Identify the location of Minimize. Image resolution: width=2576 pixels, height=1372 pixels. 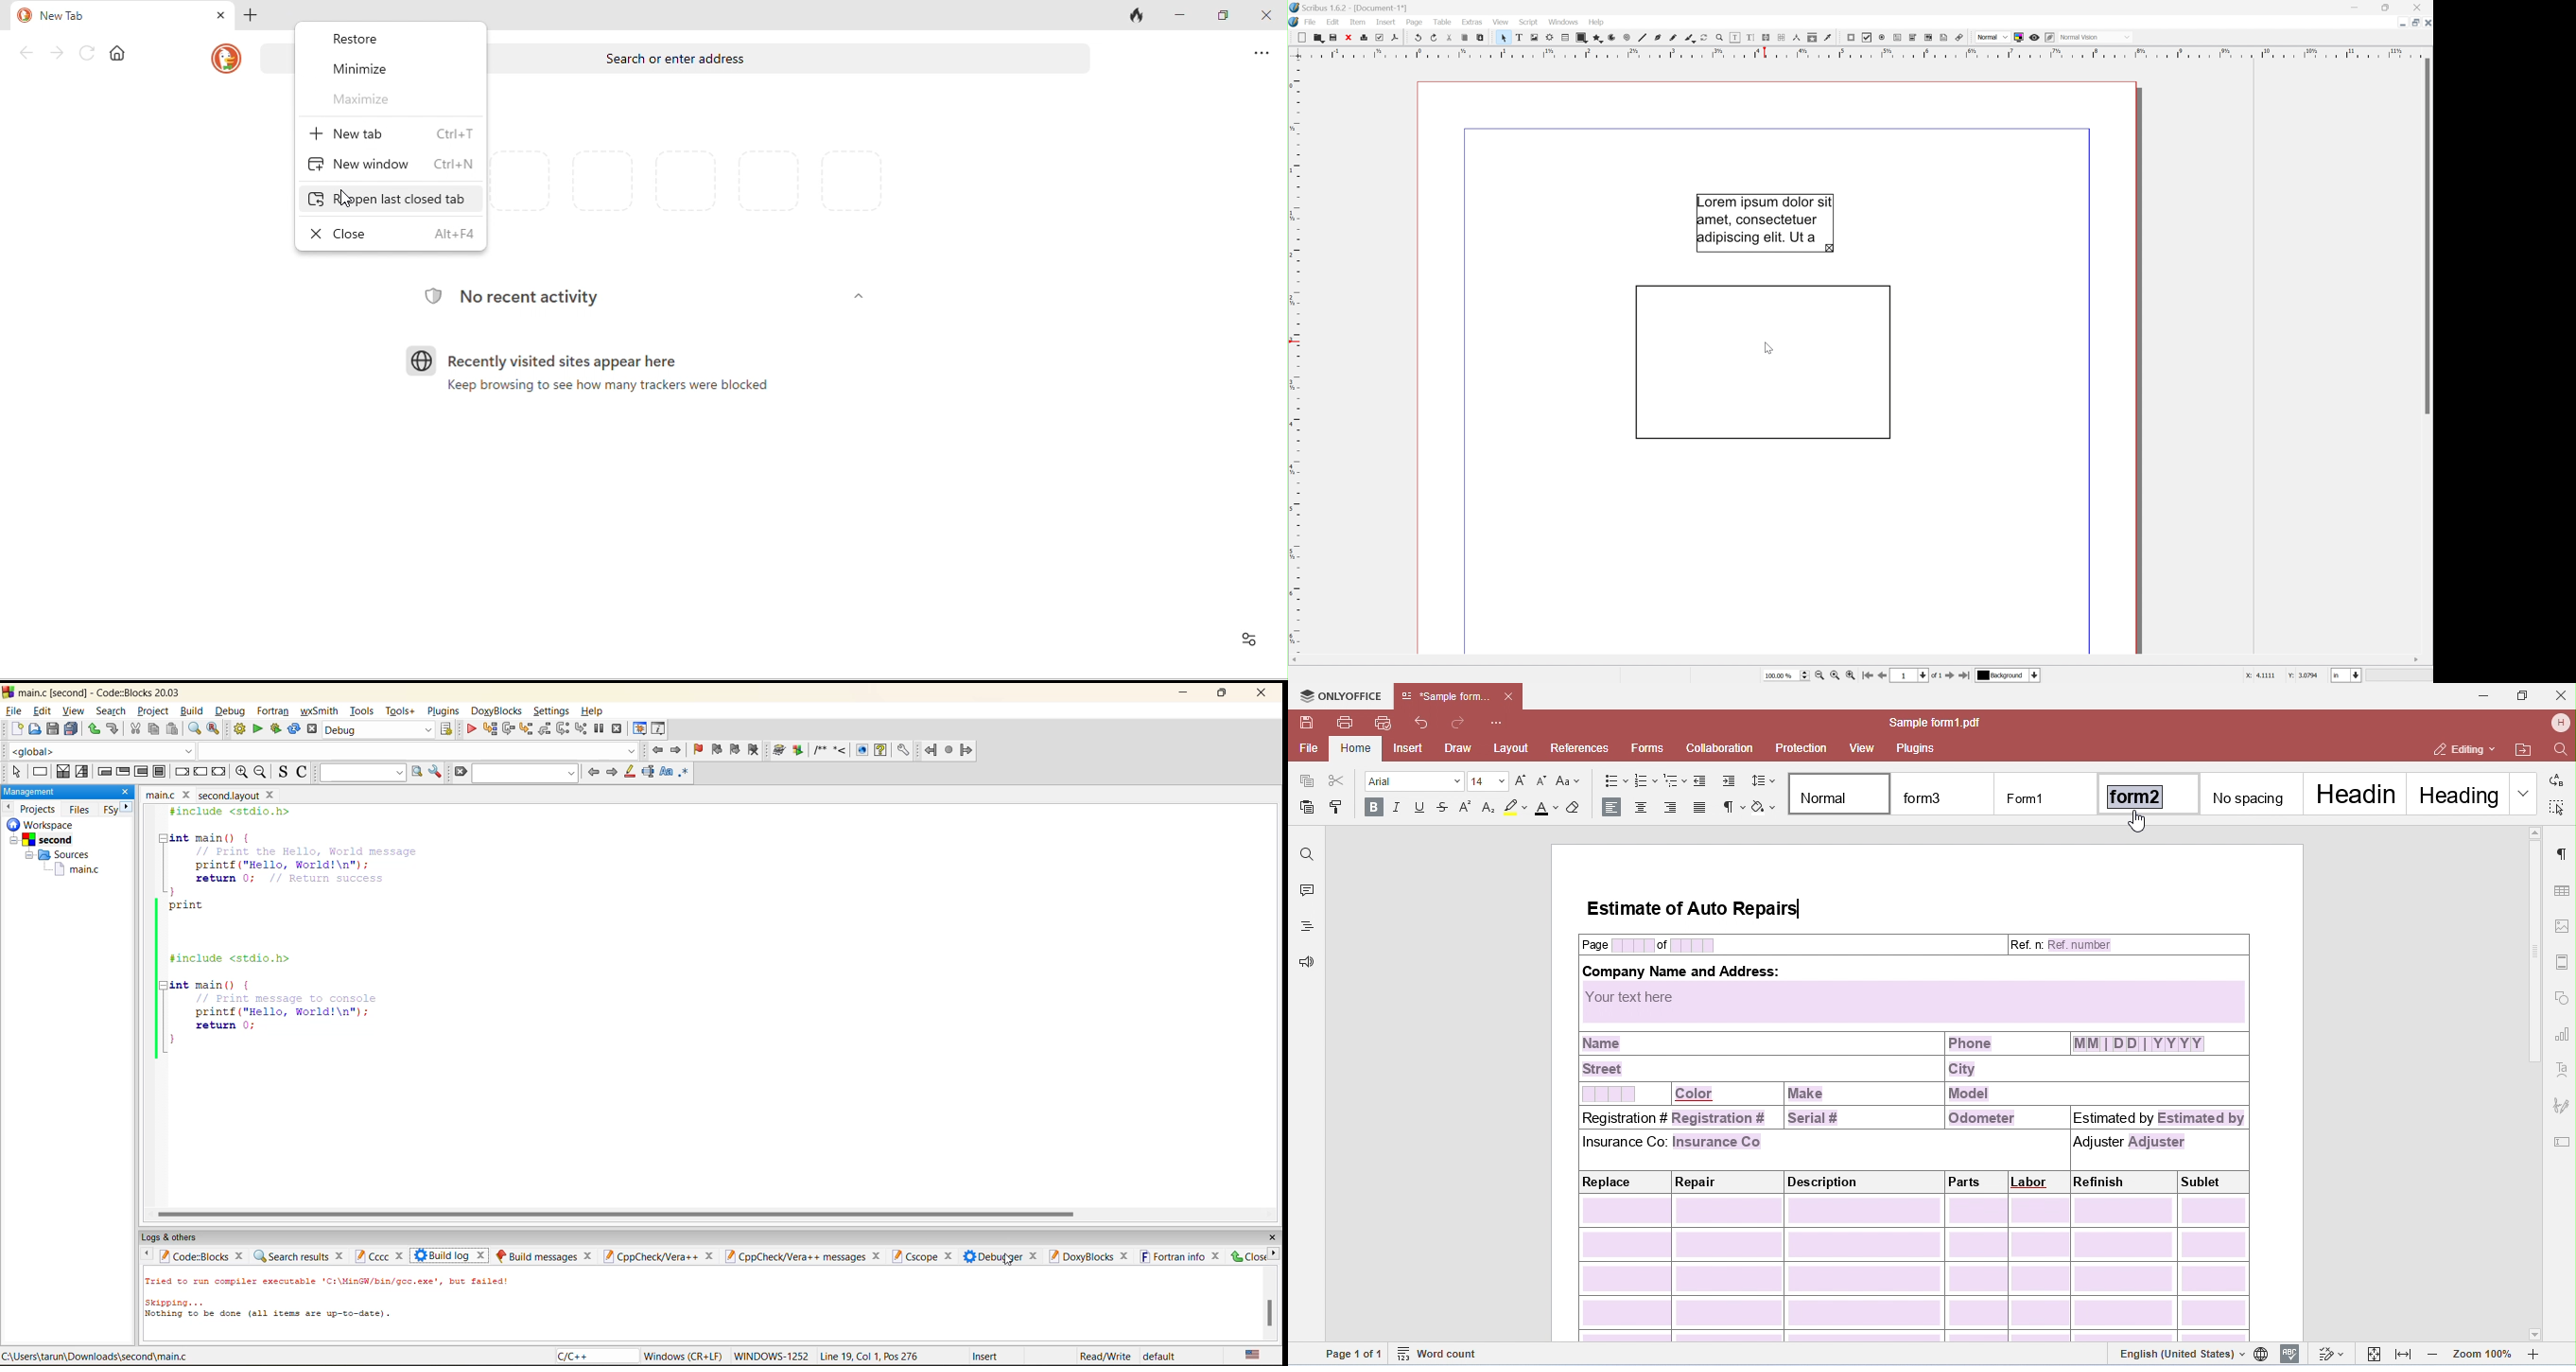
(2352, 6).